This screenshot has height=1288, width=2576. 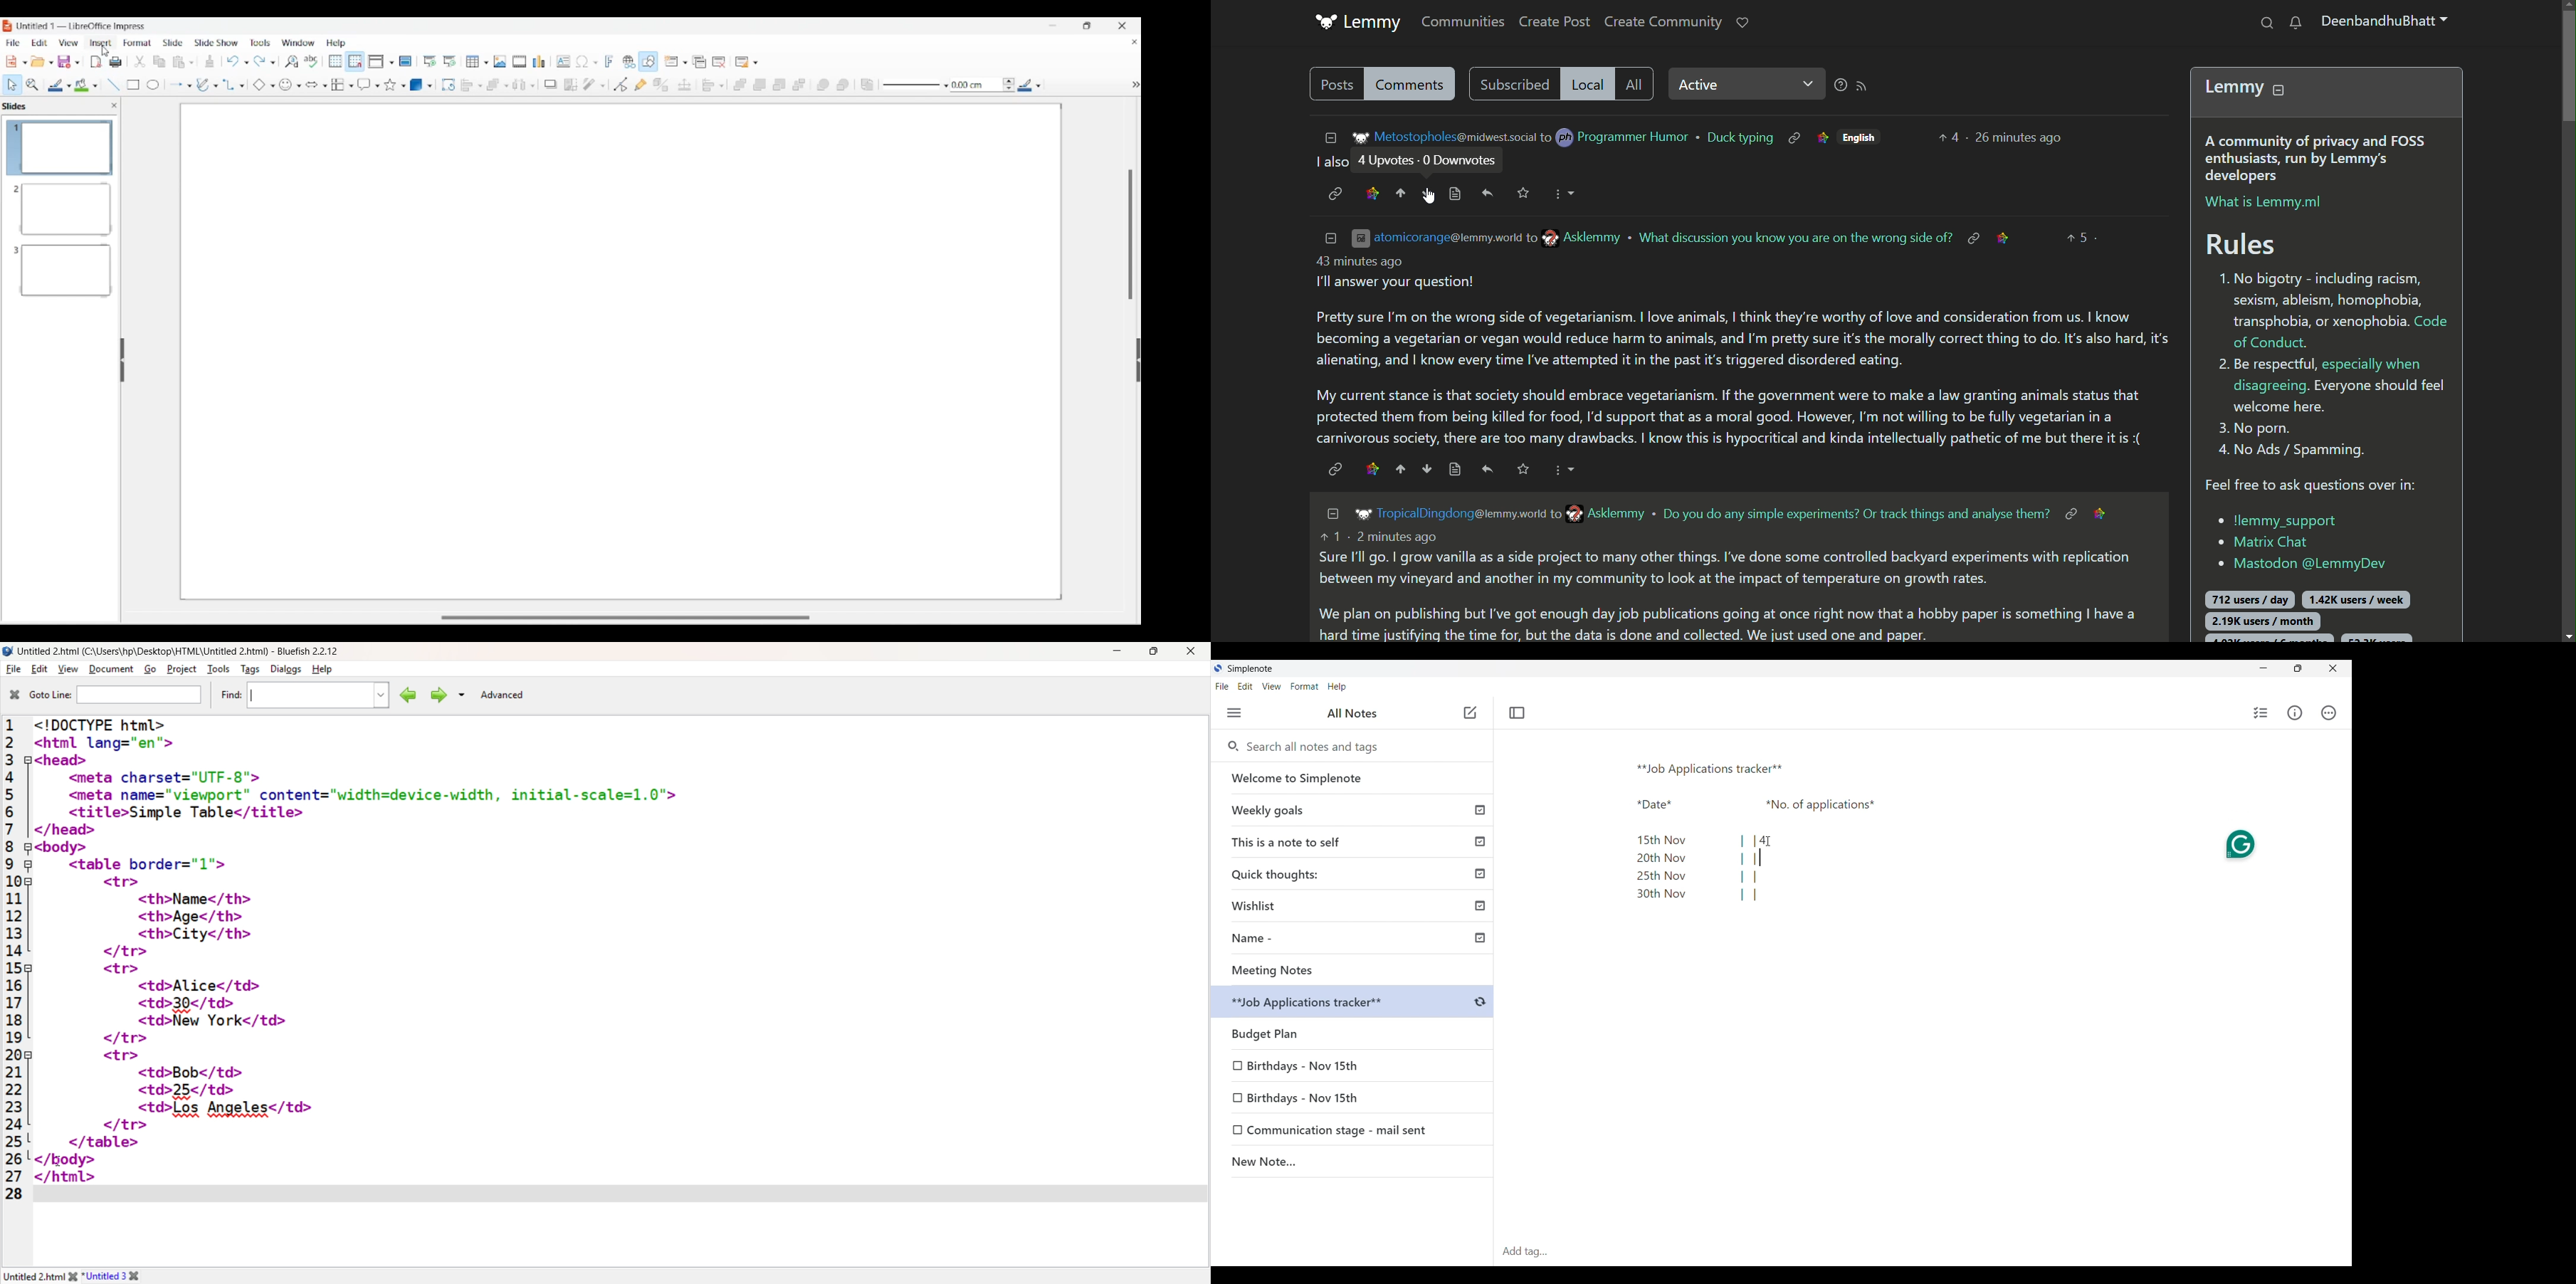 I want to click on Slide 3, so click(x=62, y=270).